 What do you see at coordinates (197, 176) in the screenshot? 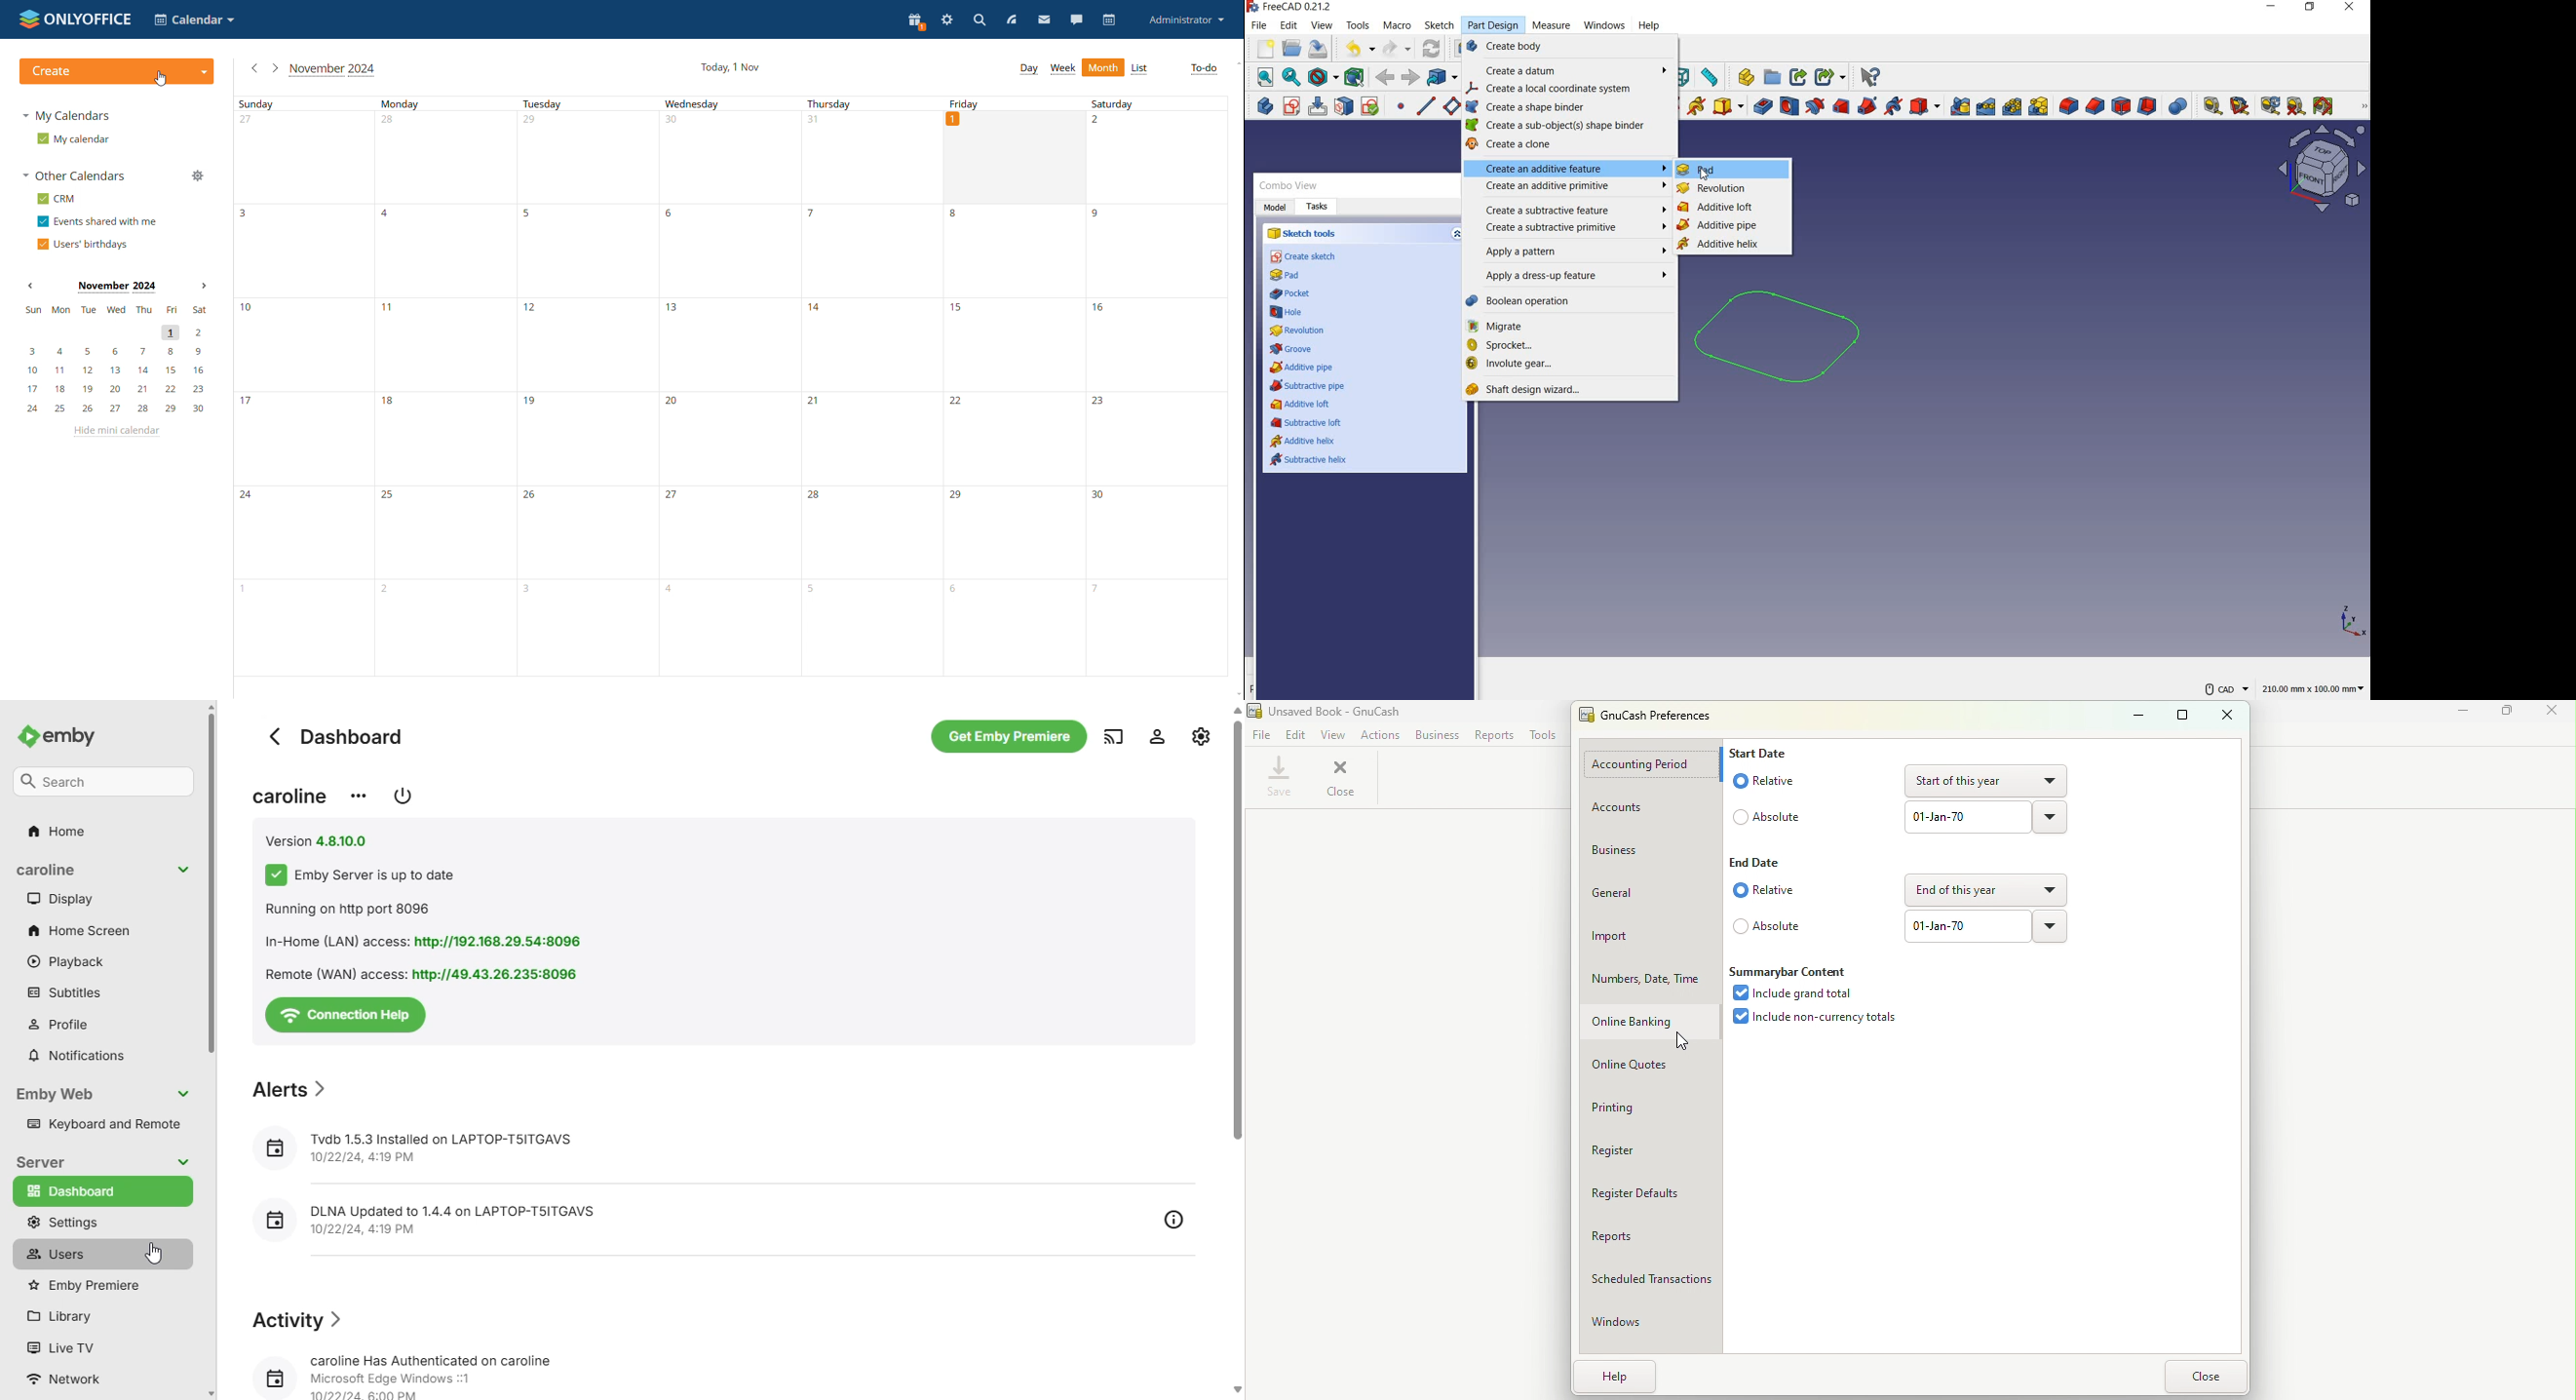
I see `manage` at bounding box center [197, 176].